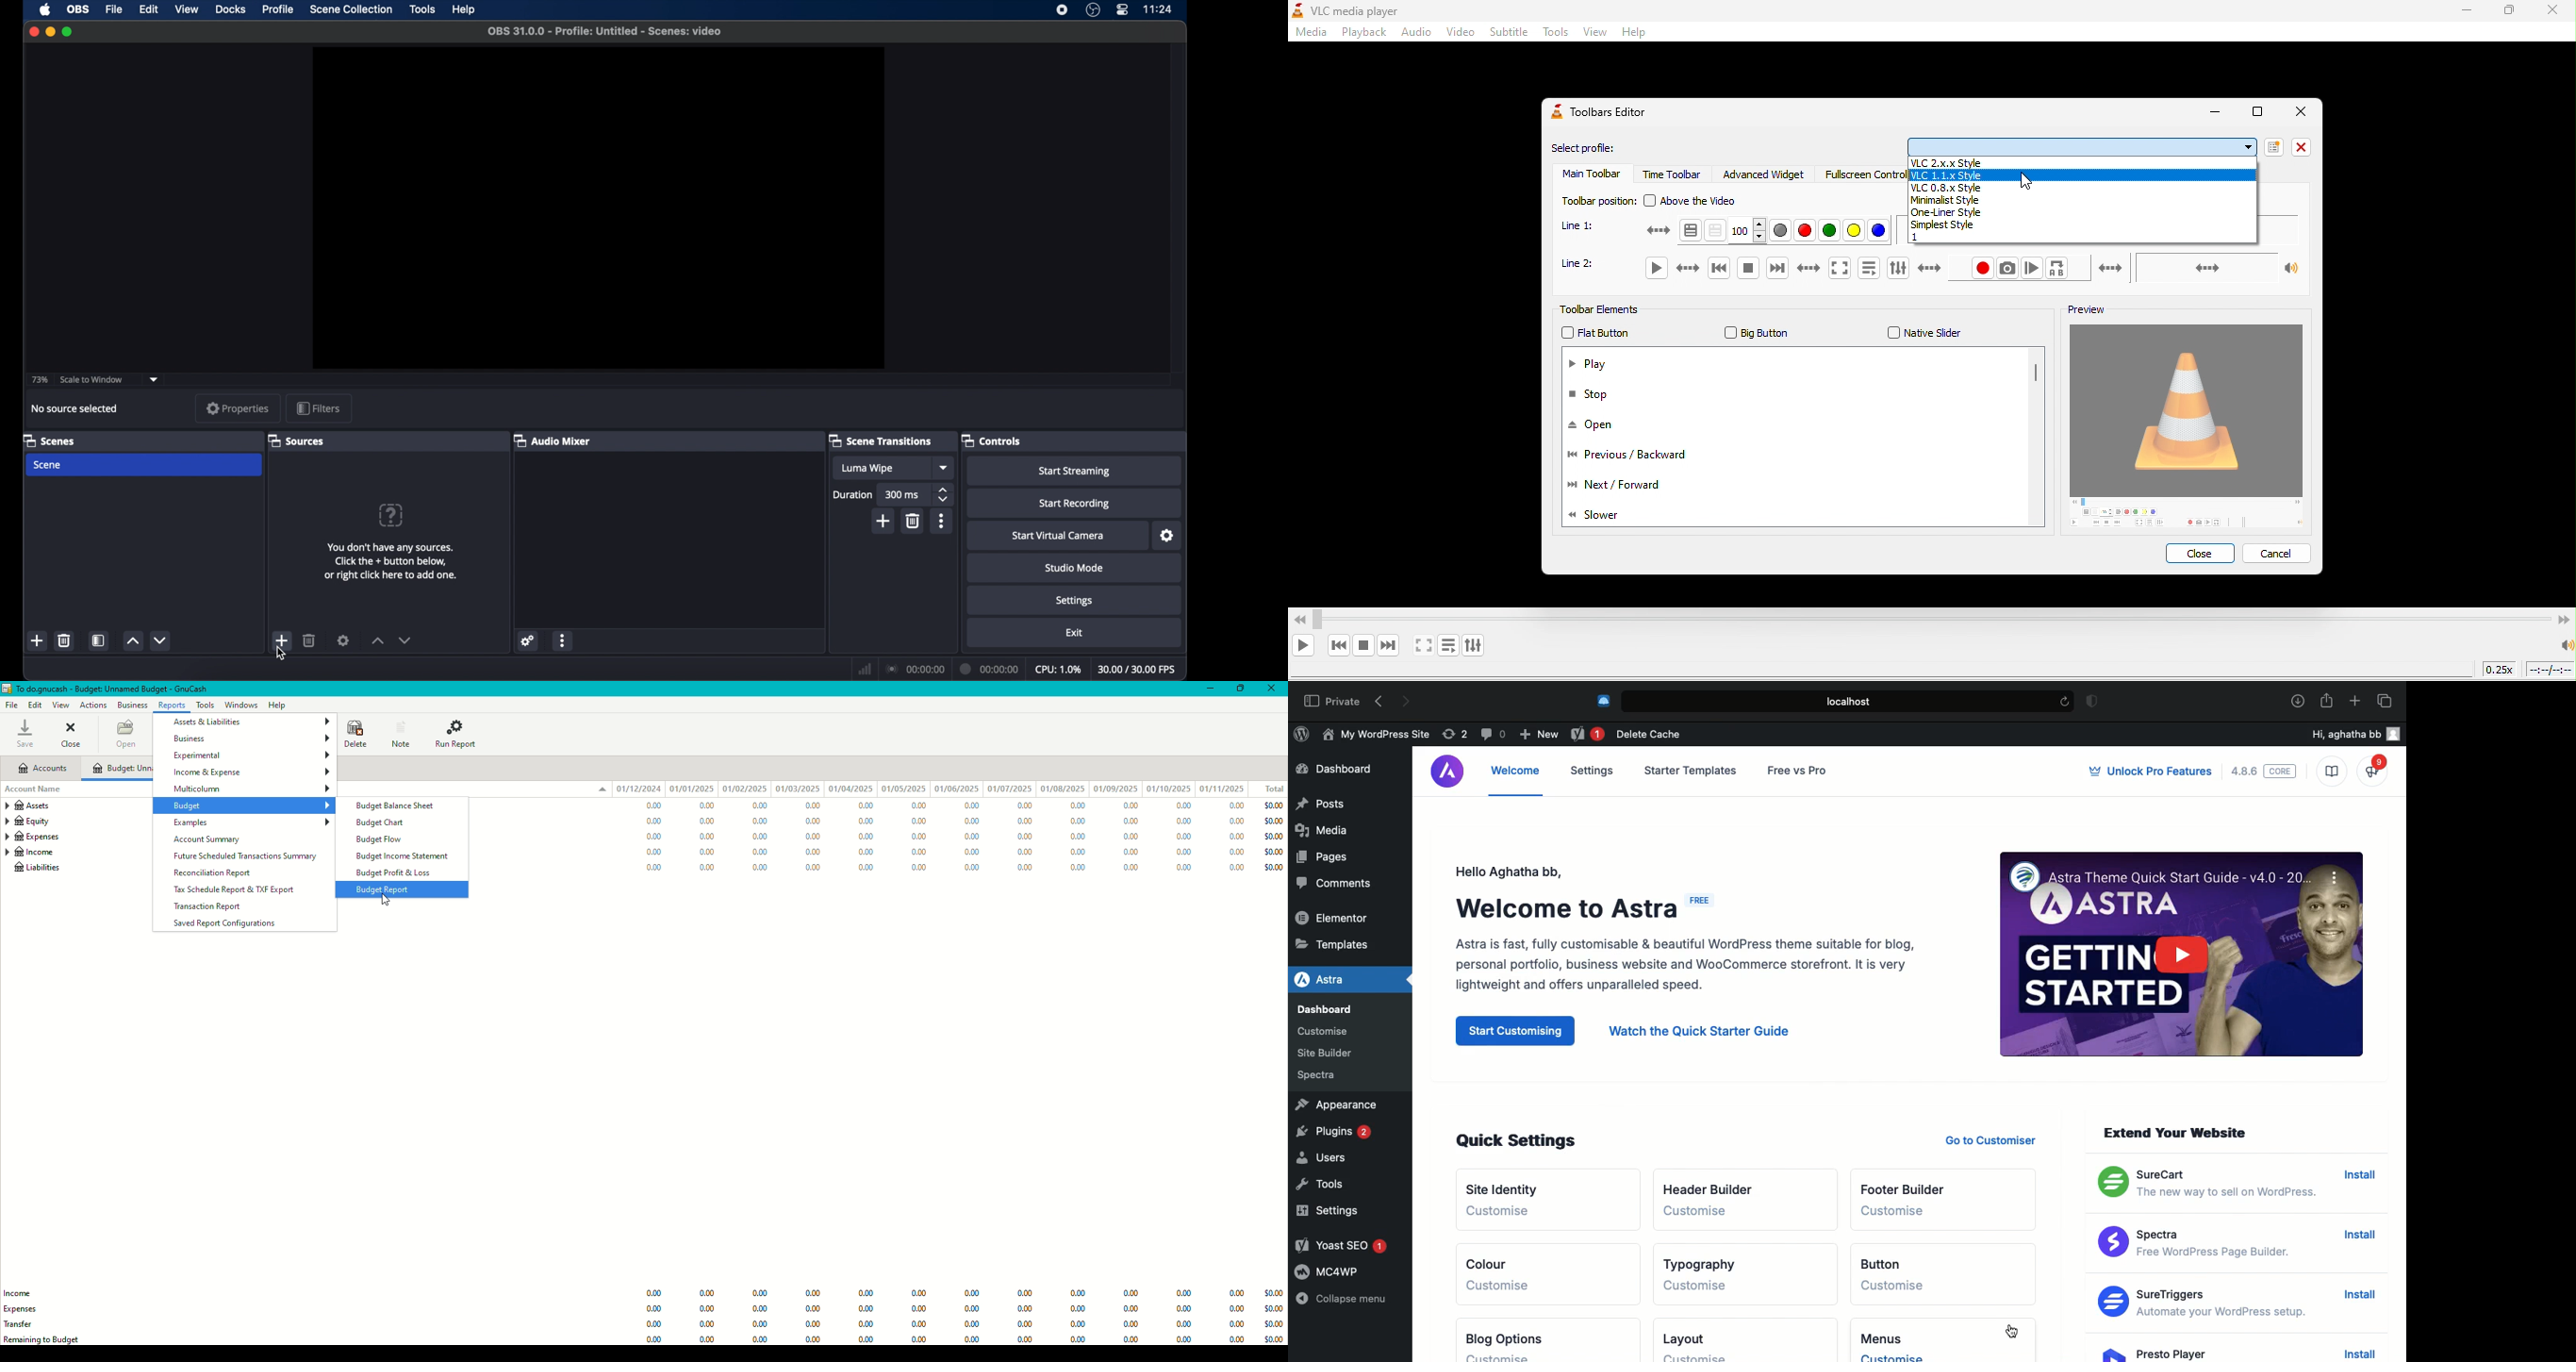  I want to click on advanced widget, so click(1767, 174).